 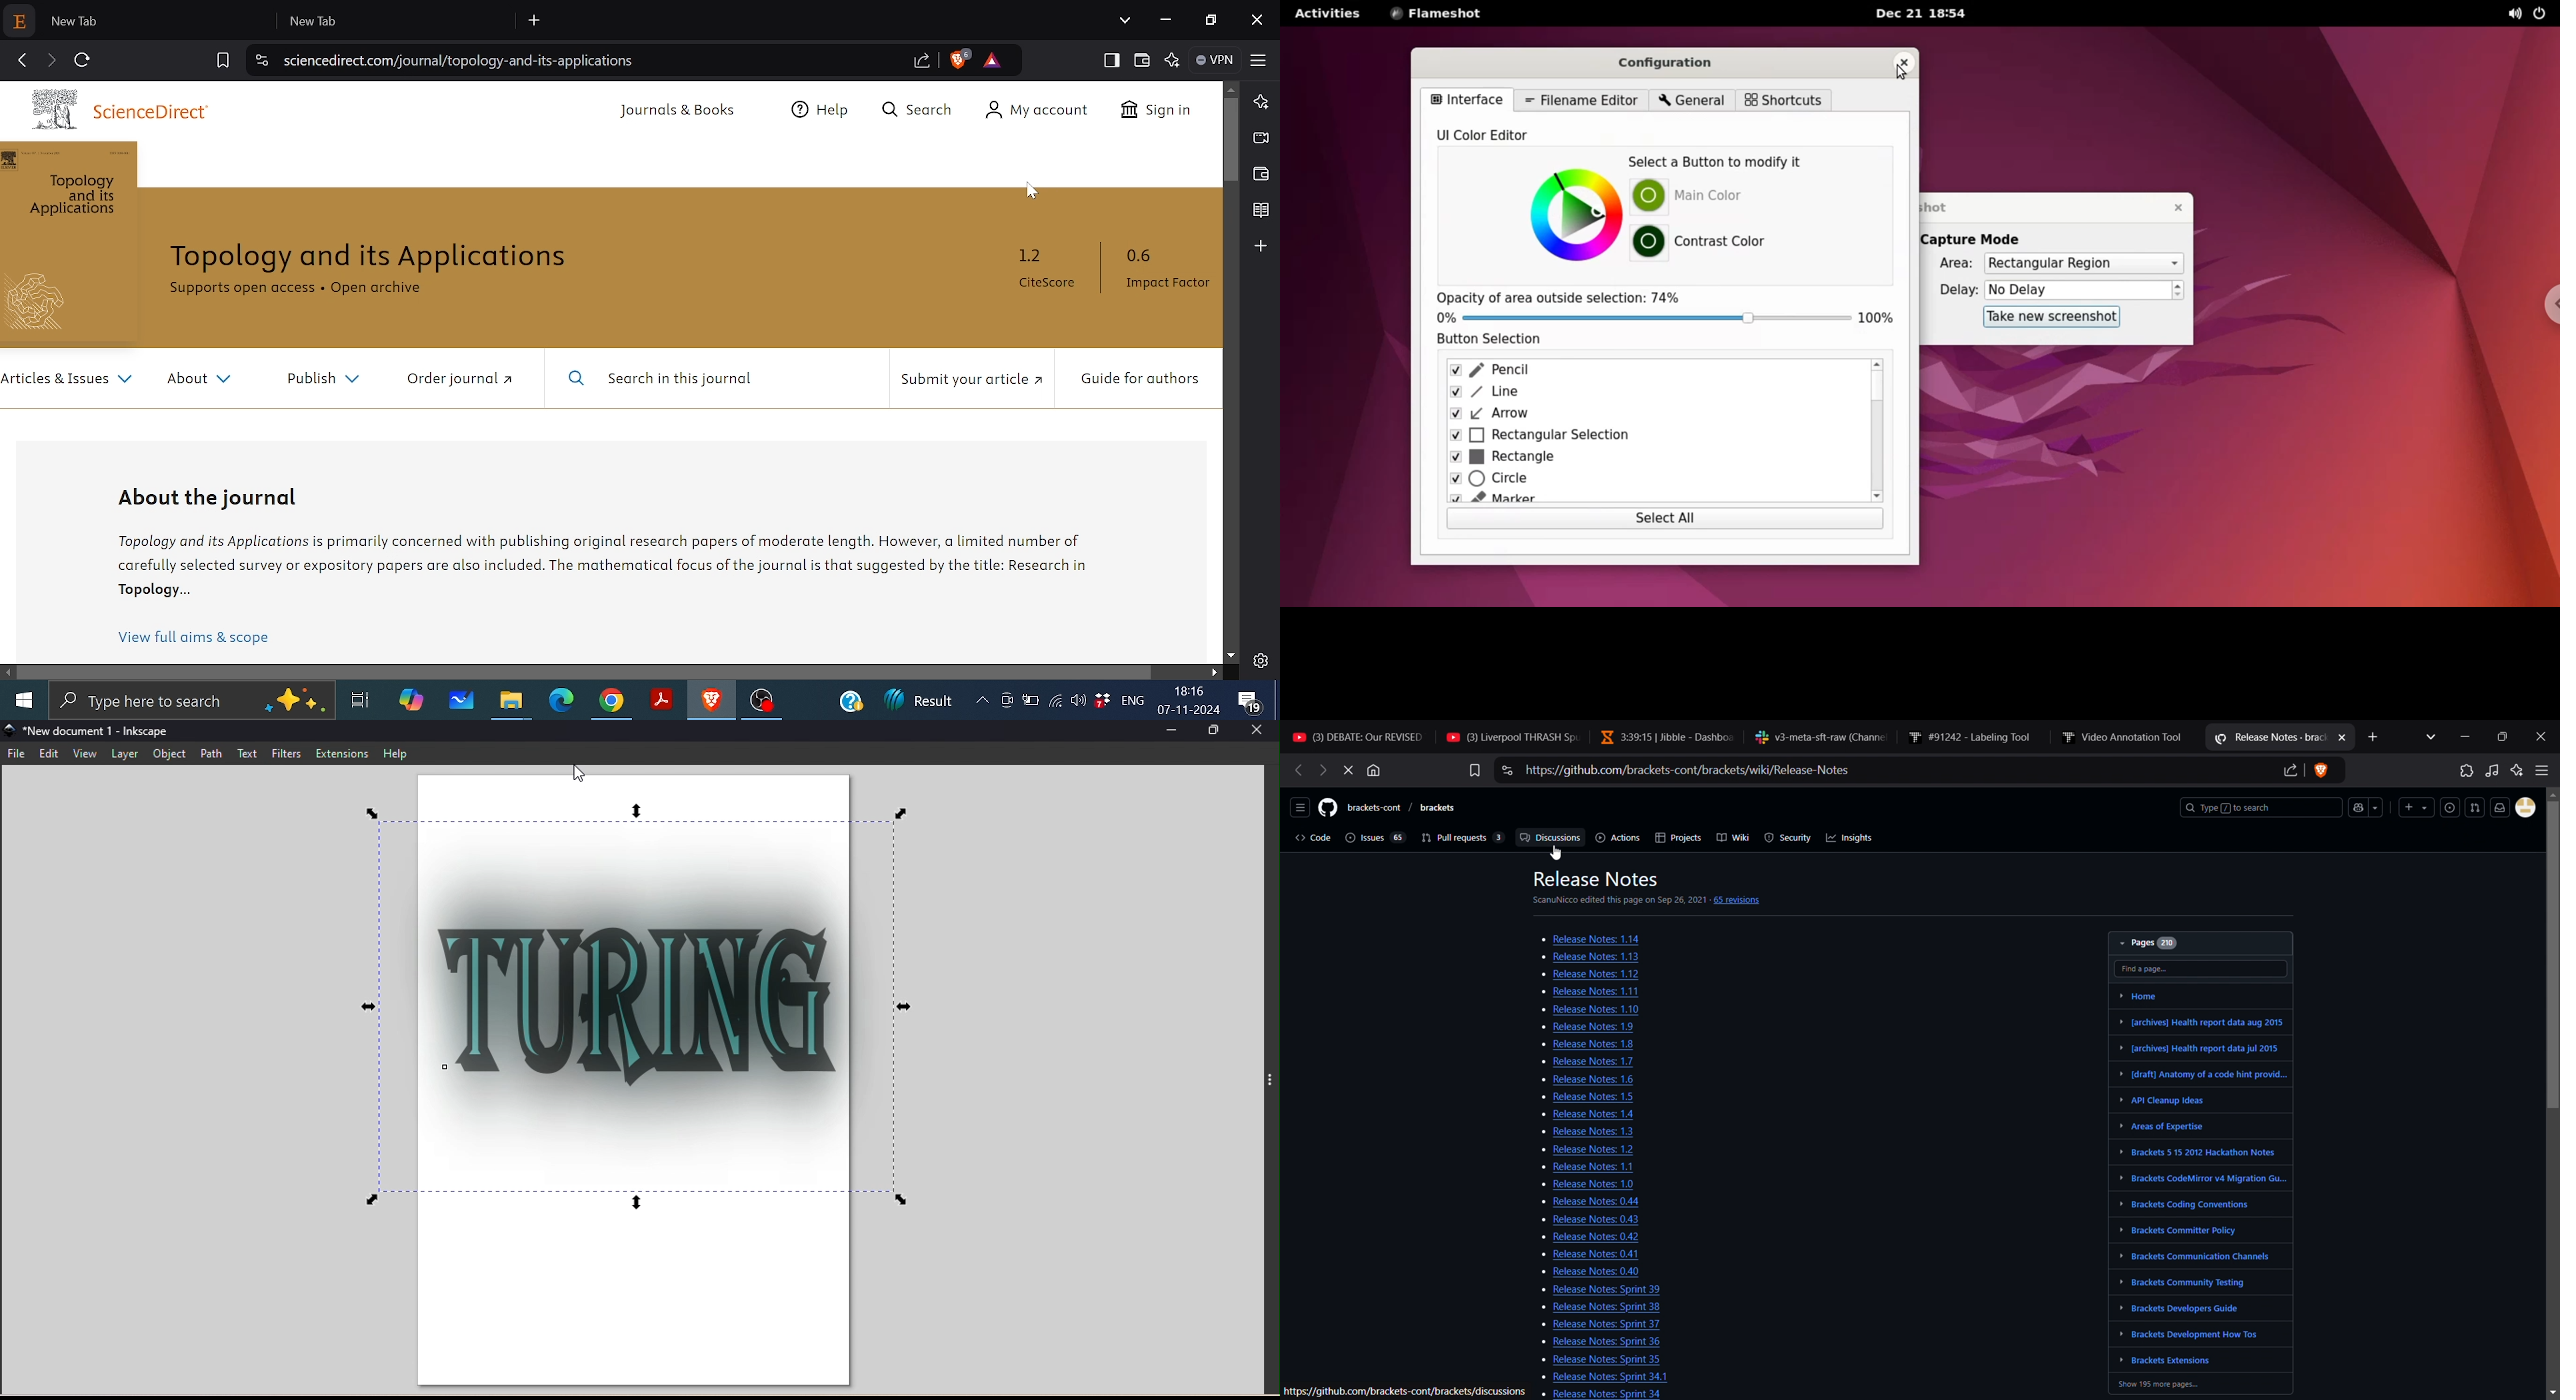 I want to click on e Release Notes: 1.14, so click(x=1591, y=938).